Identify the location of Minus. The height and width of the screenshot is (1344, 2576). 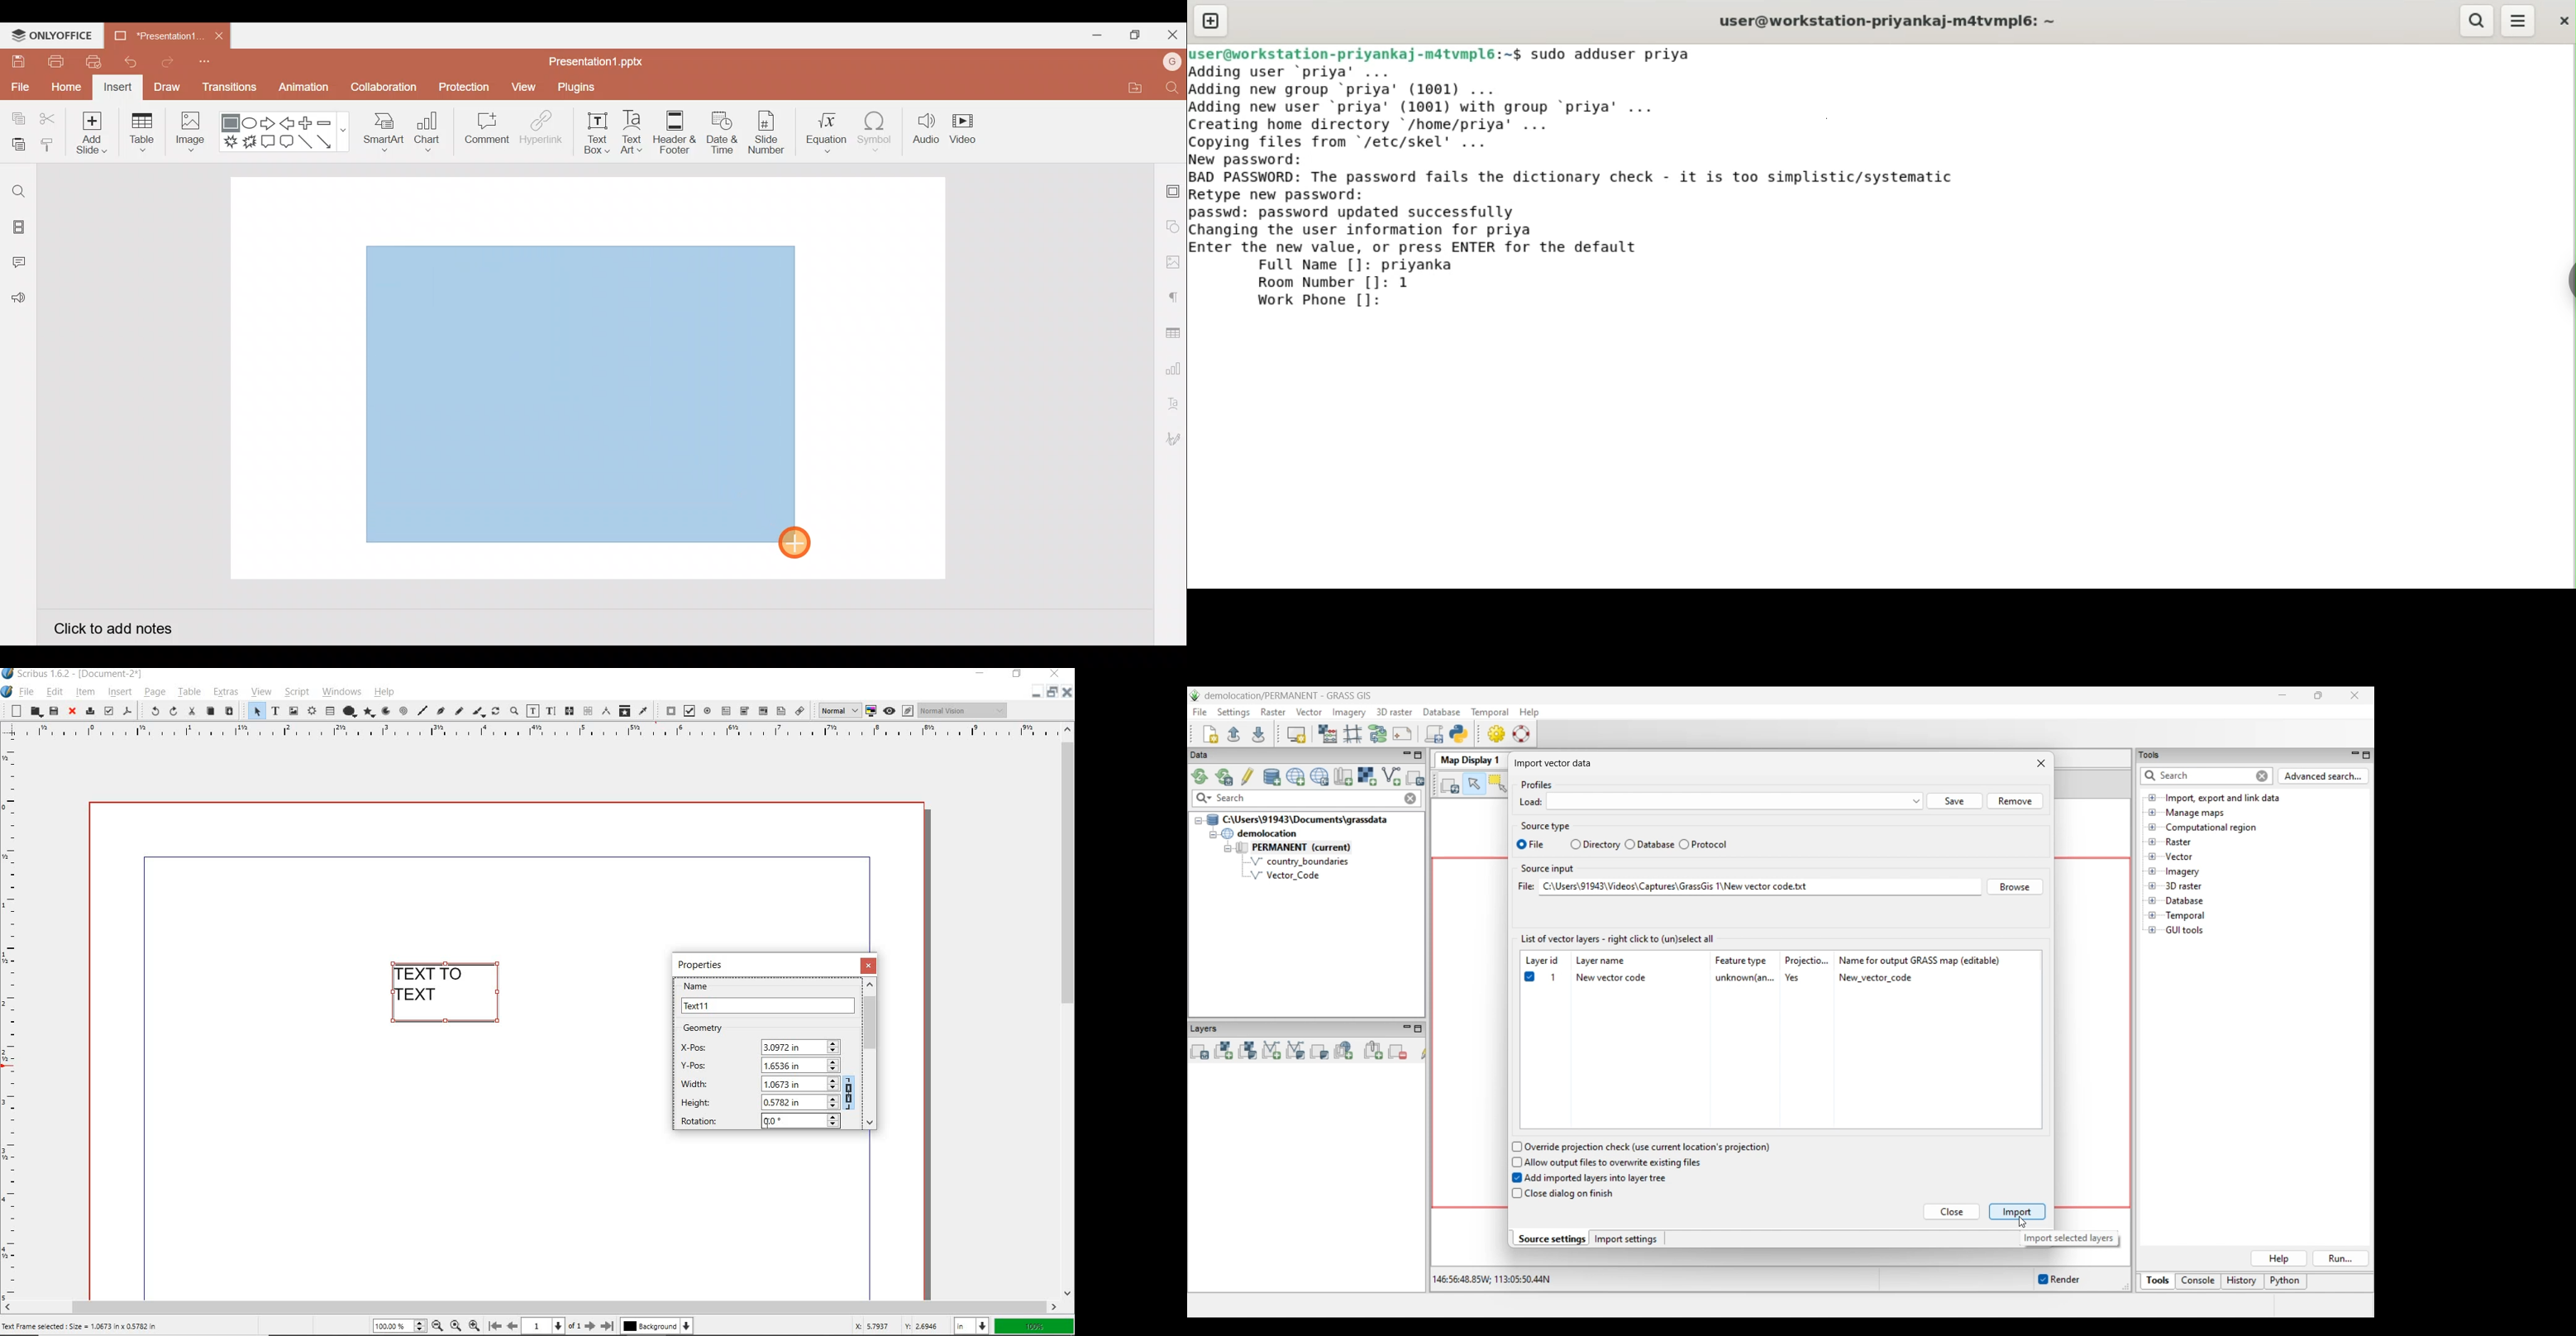
(331, 122).